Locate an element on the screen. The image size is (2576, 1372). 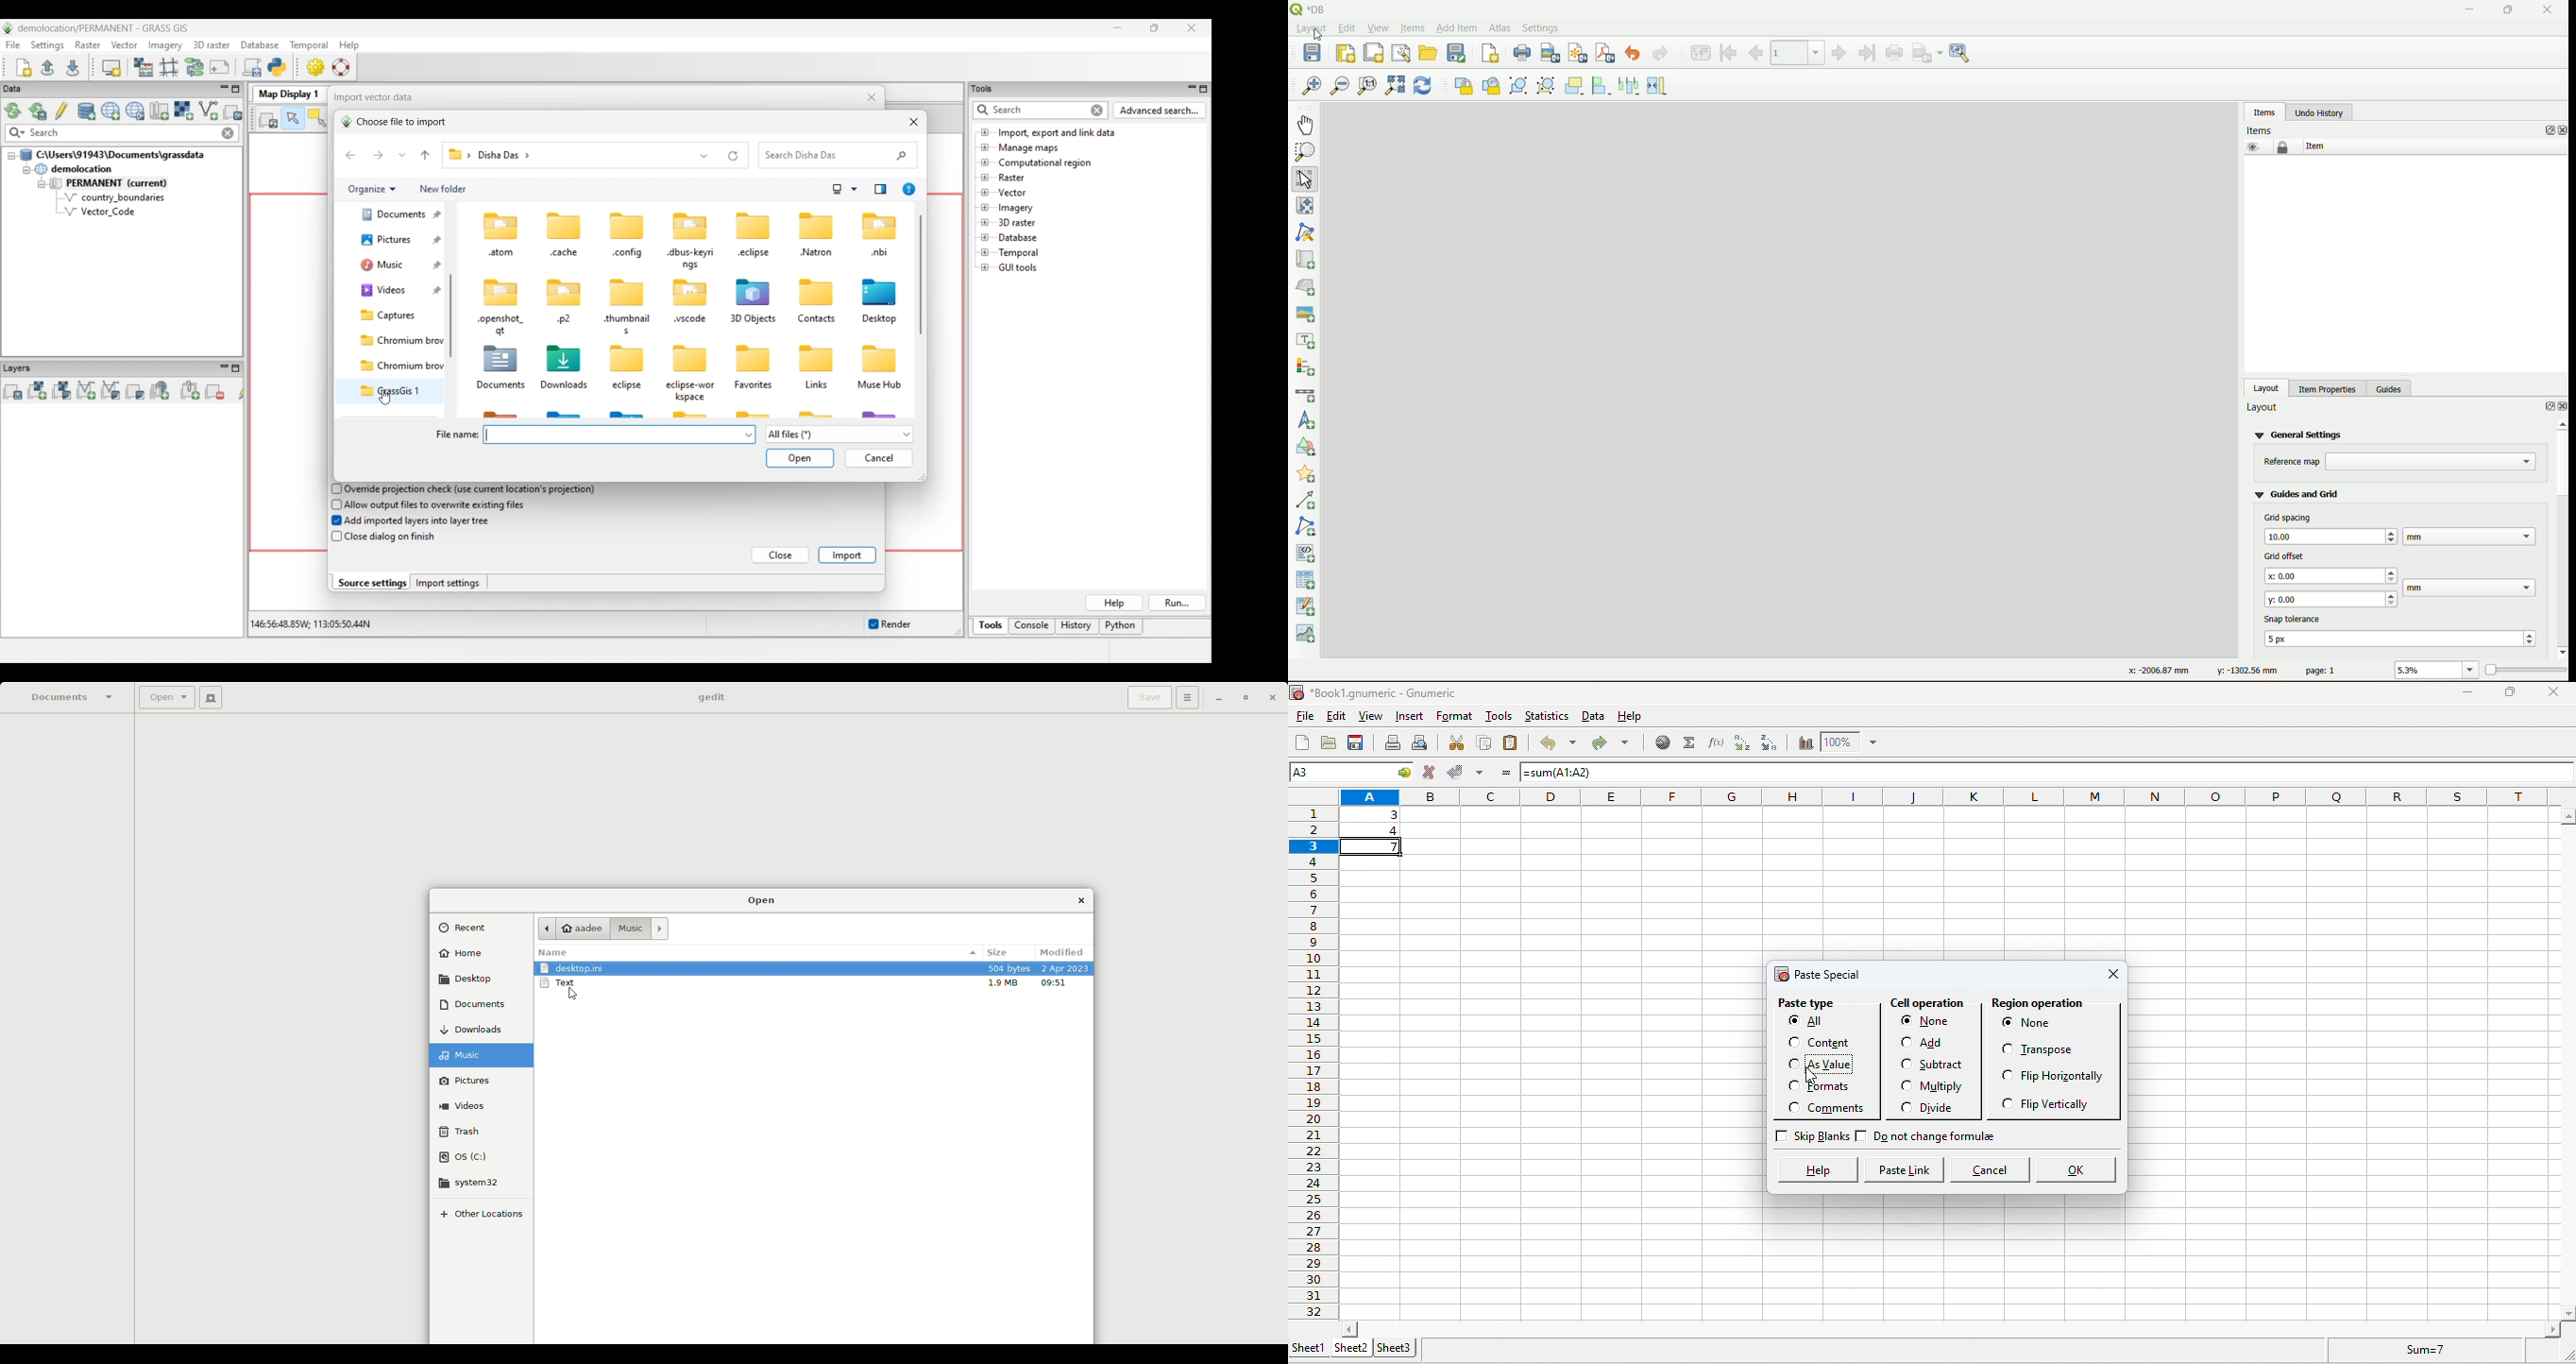
Checkbox is located at coordinates (1779, 1136).